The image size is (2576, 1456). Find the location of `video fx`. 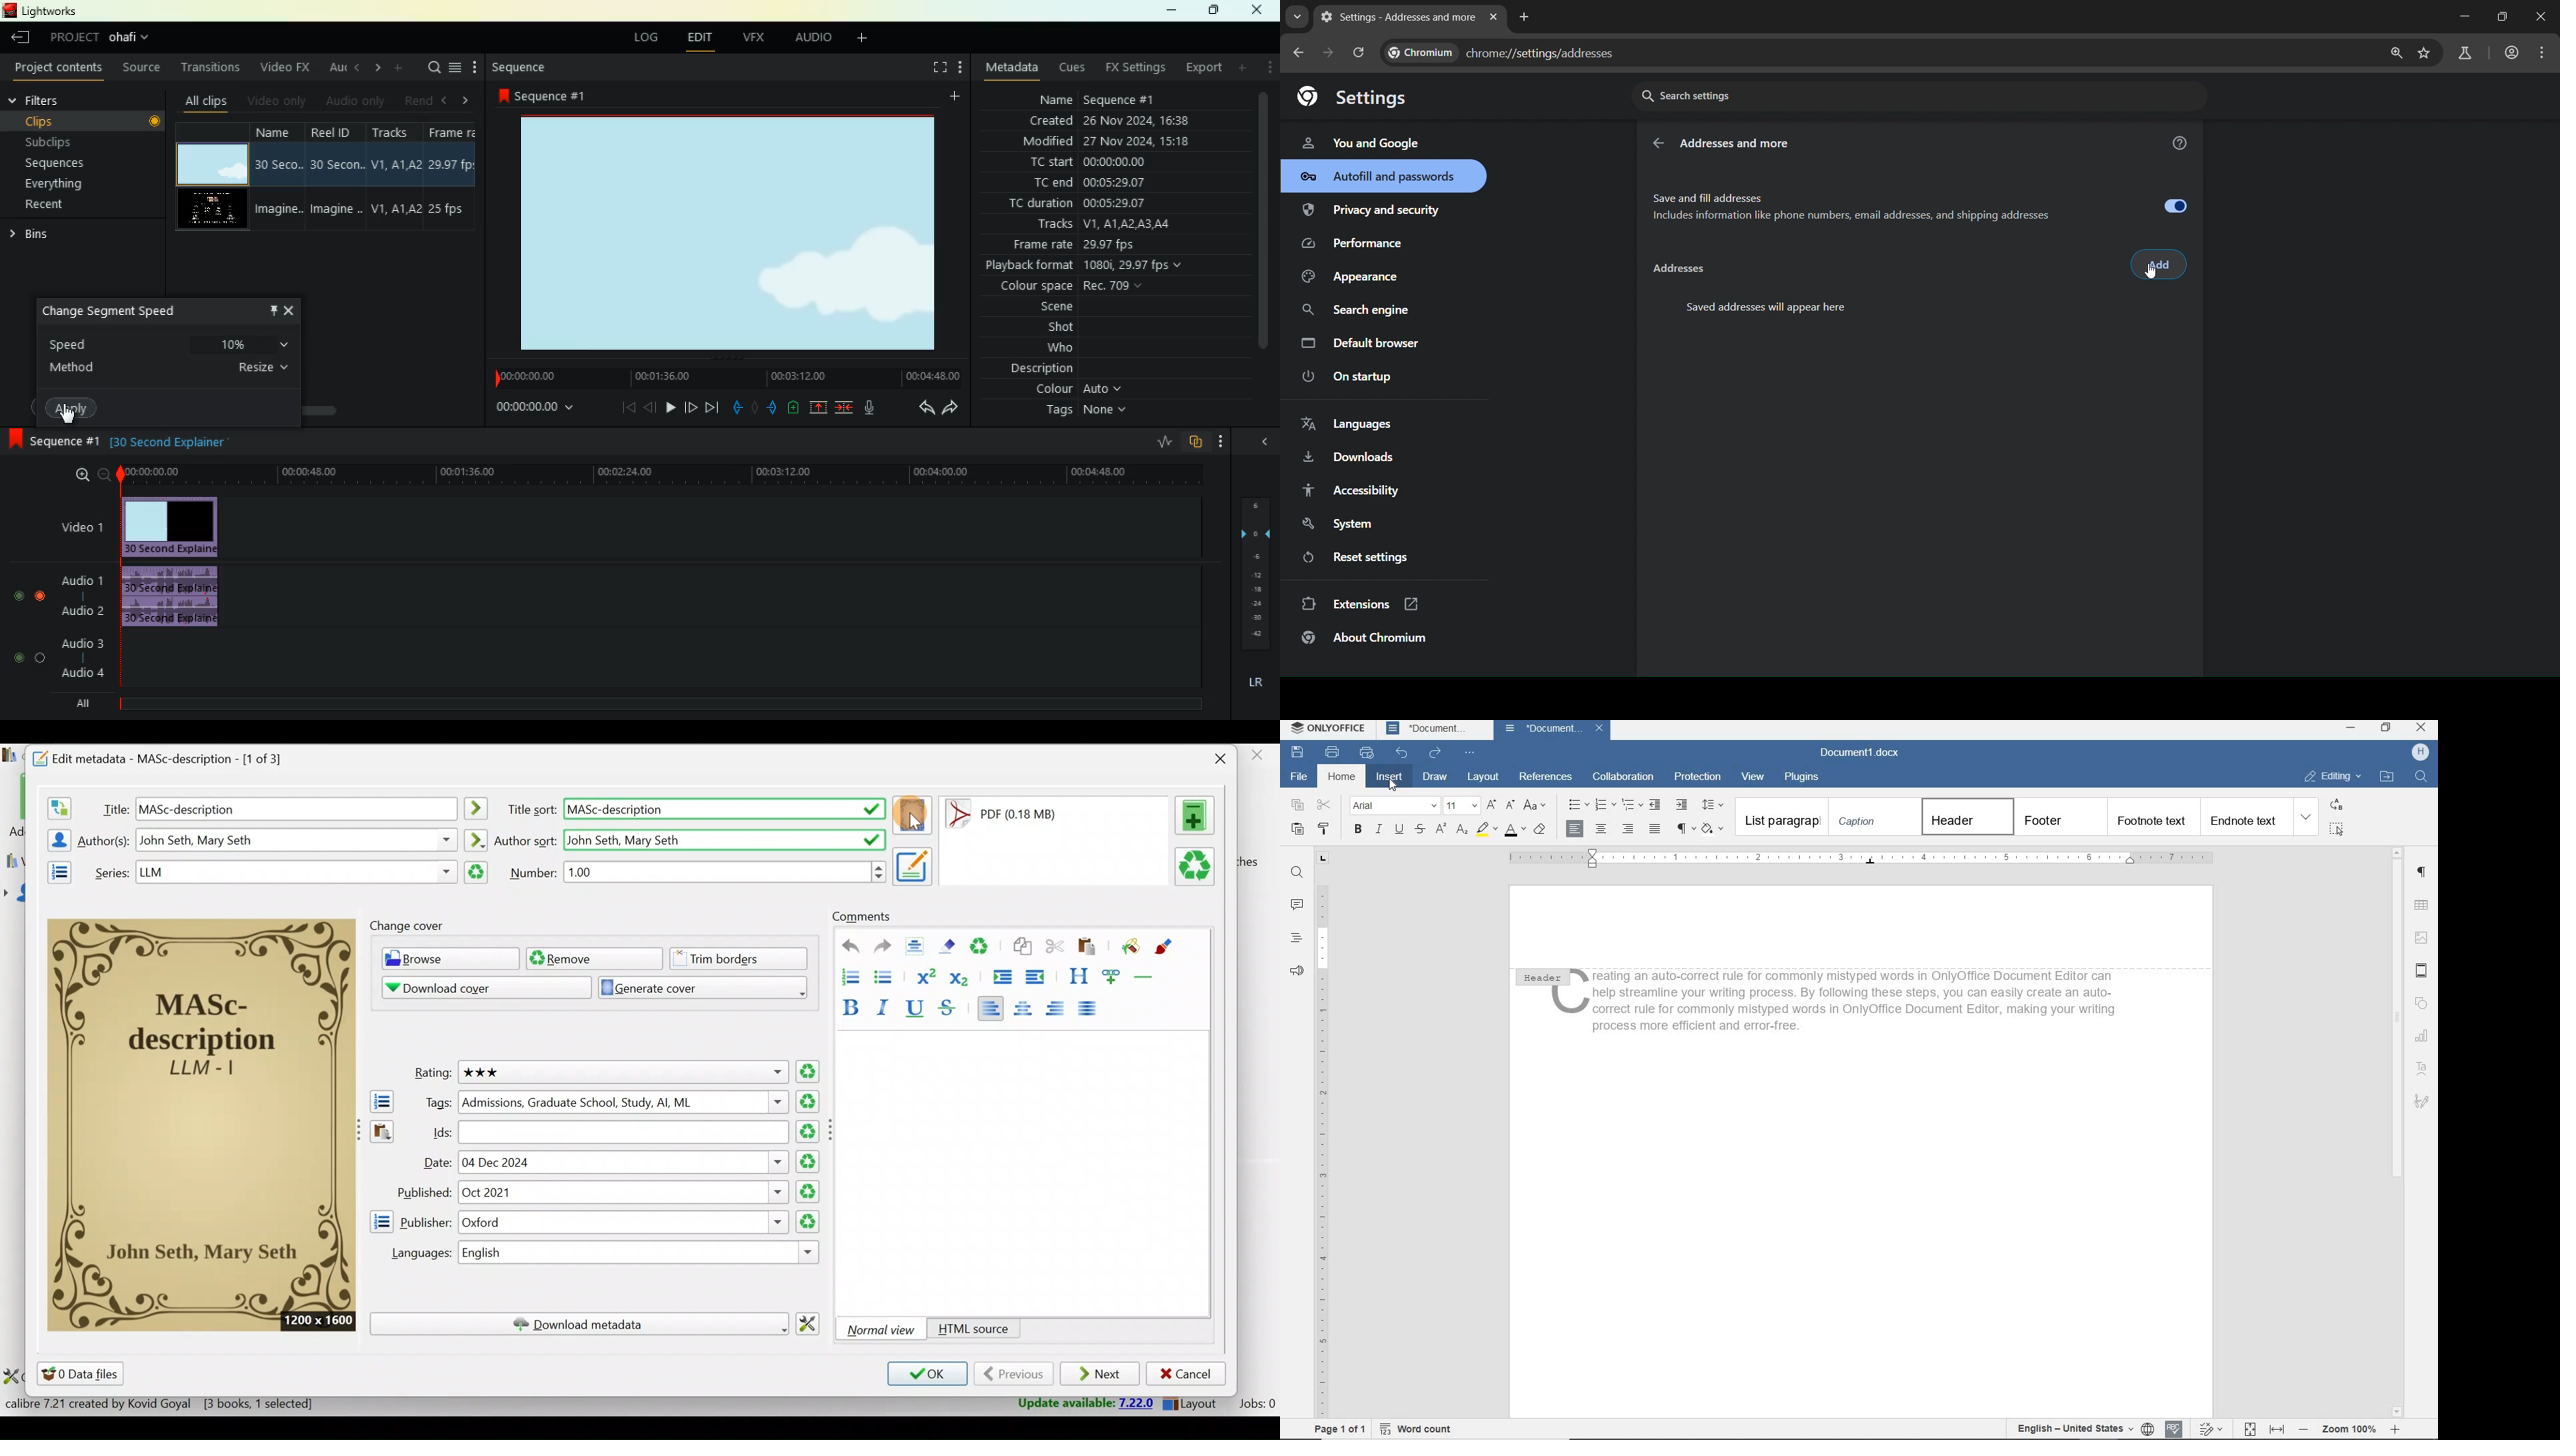

video fx is located at coordinates (287, 67).